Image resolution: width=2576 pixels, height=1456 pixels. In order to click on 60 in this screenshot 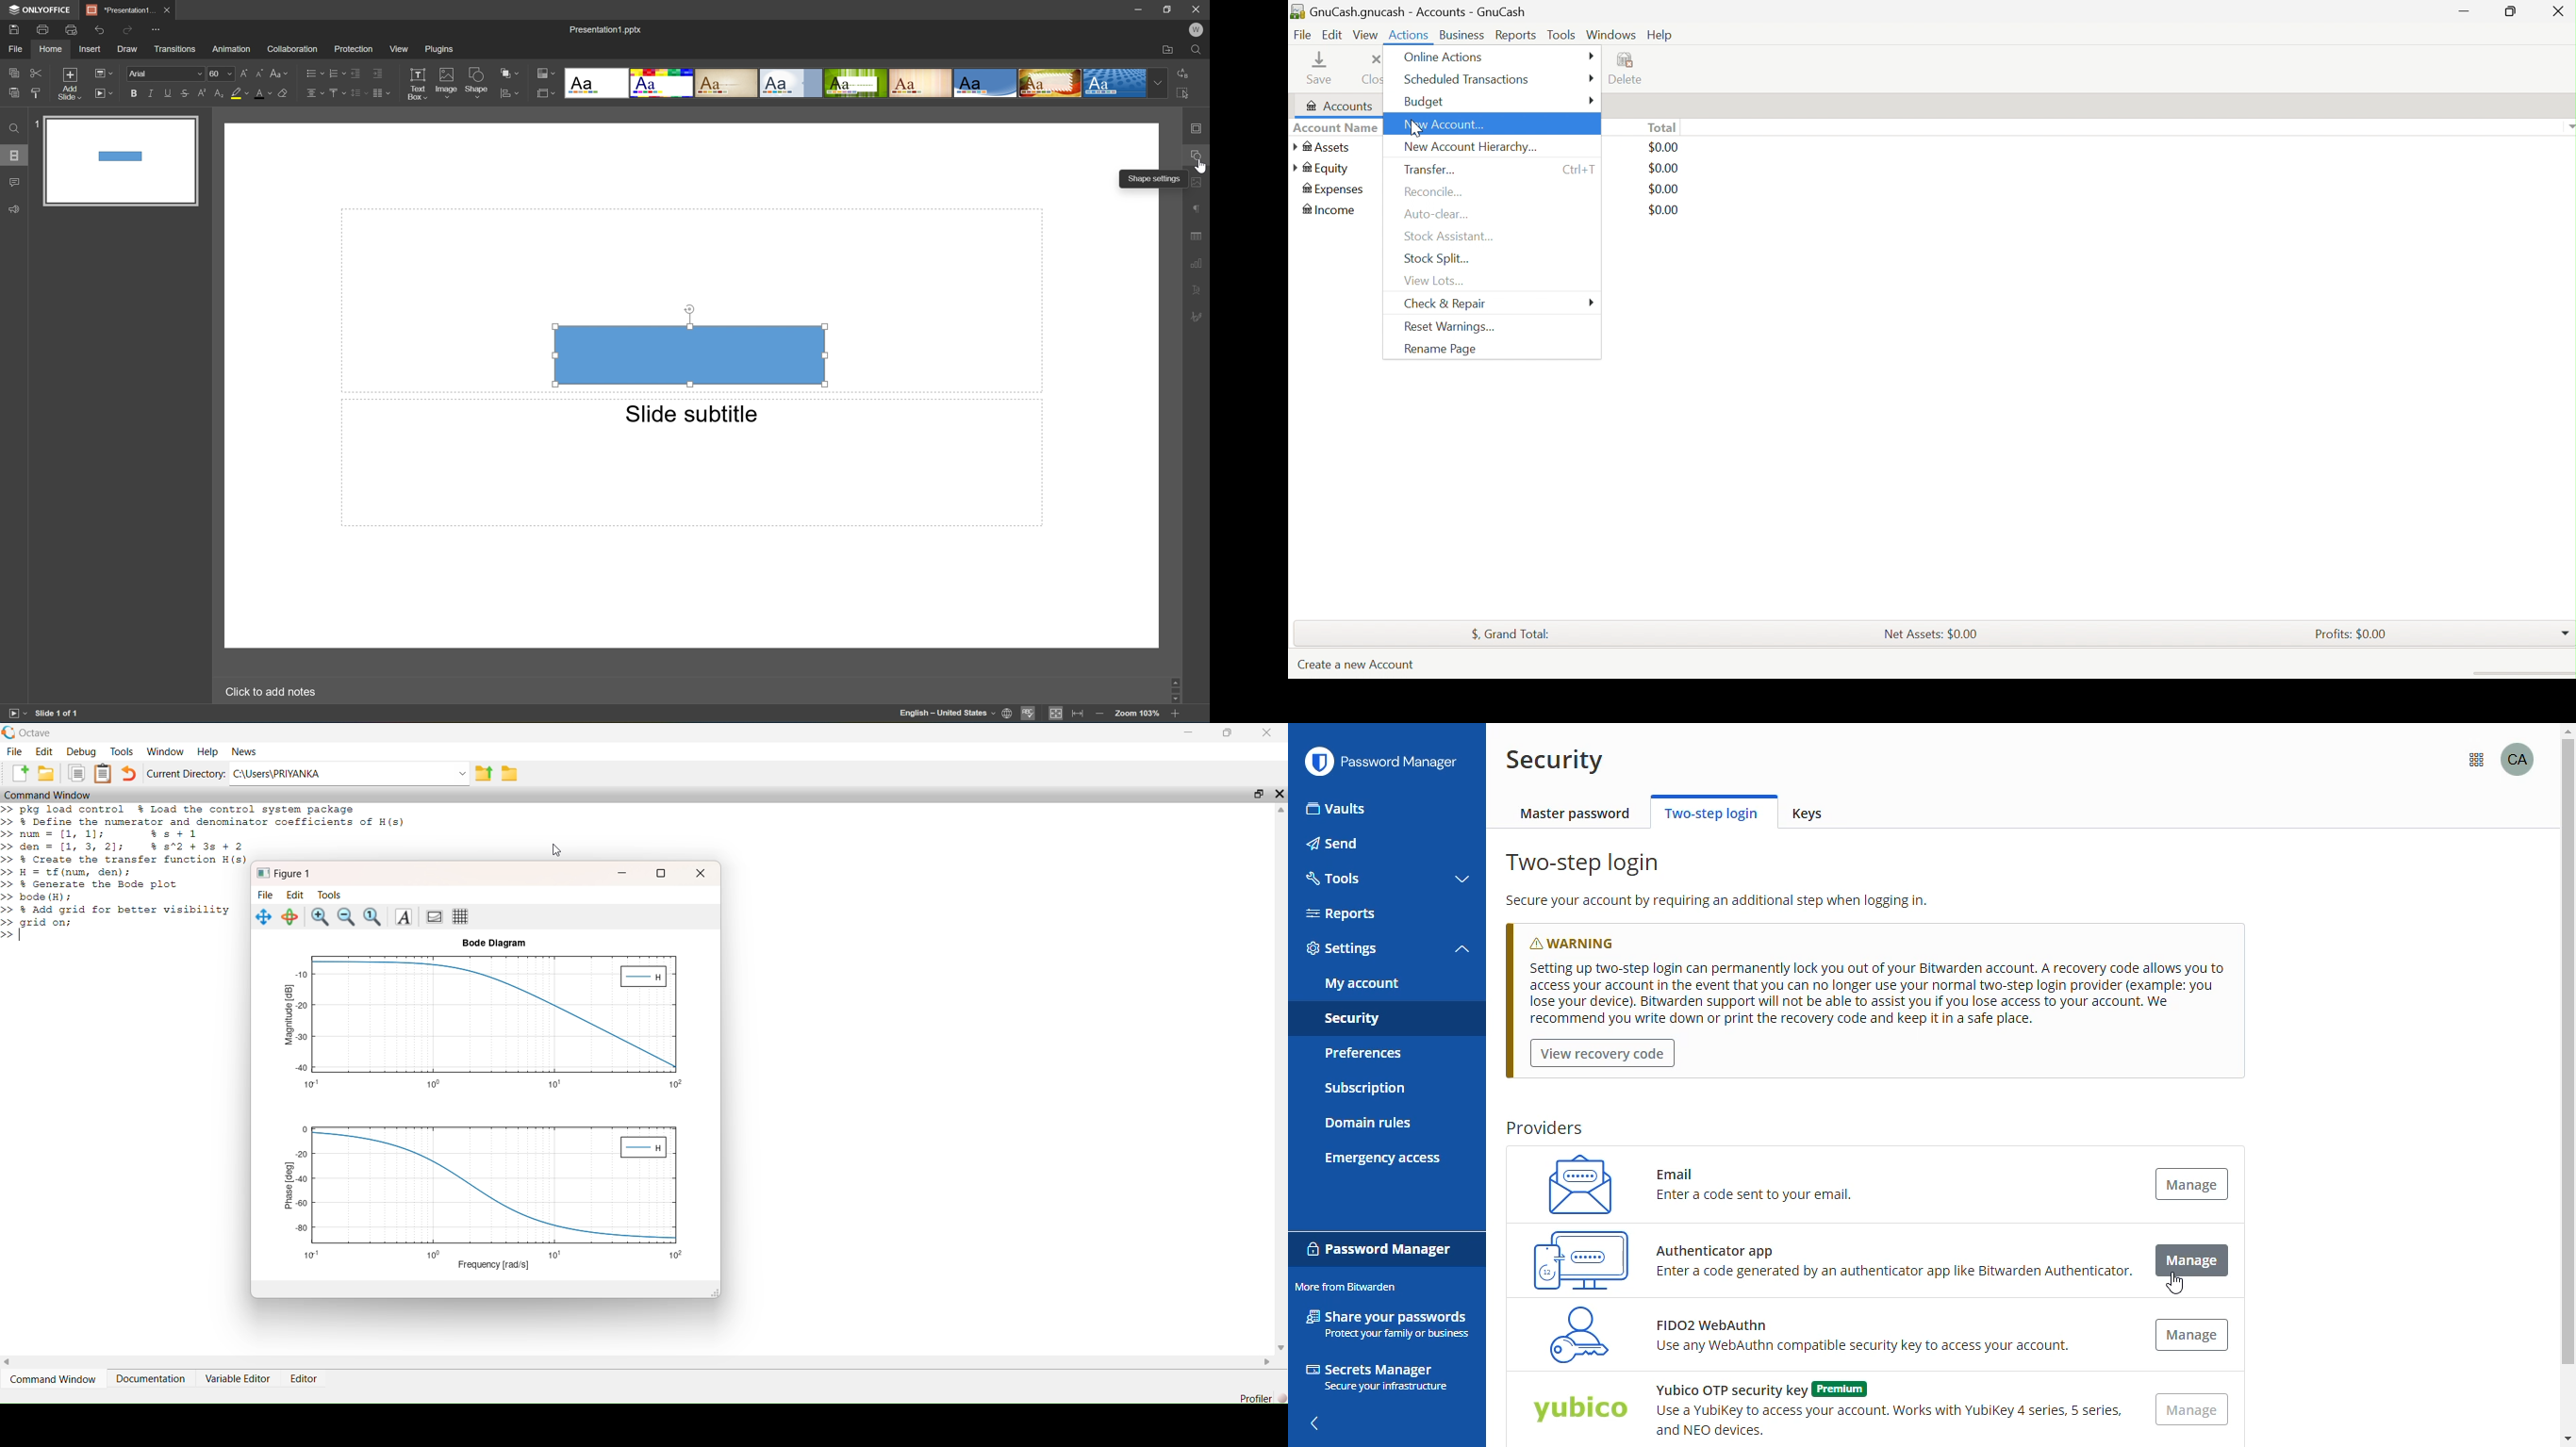, I will do `click(219, 73)`.